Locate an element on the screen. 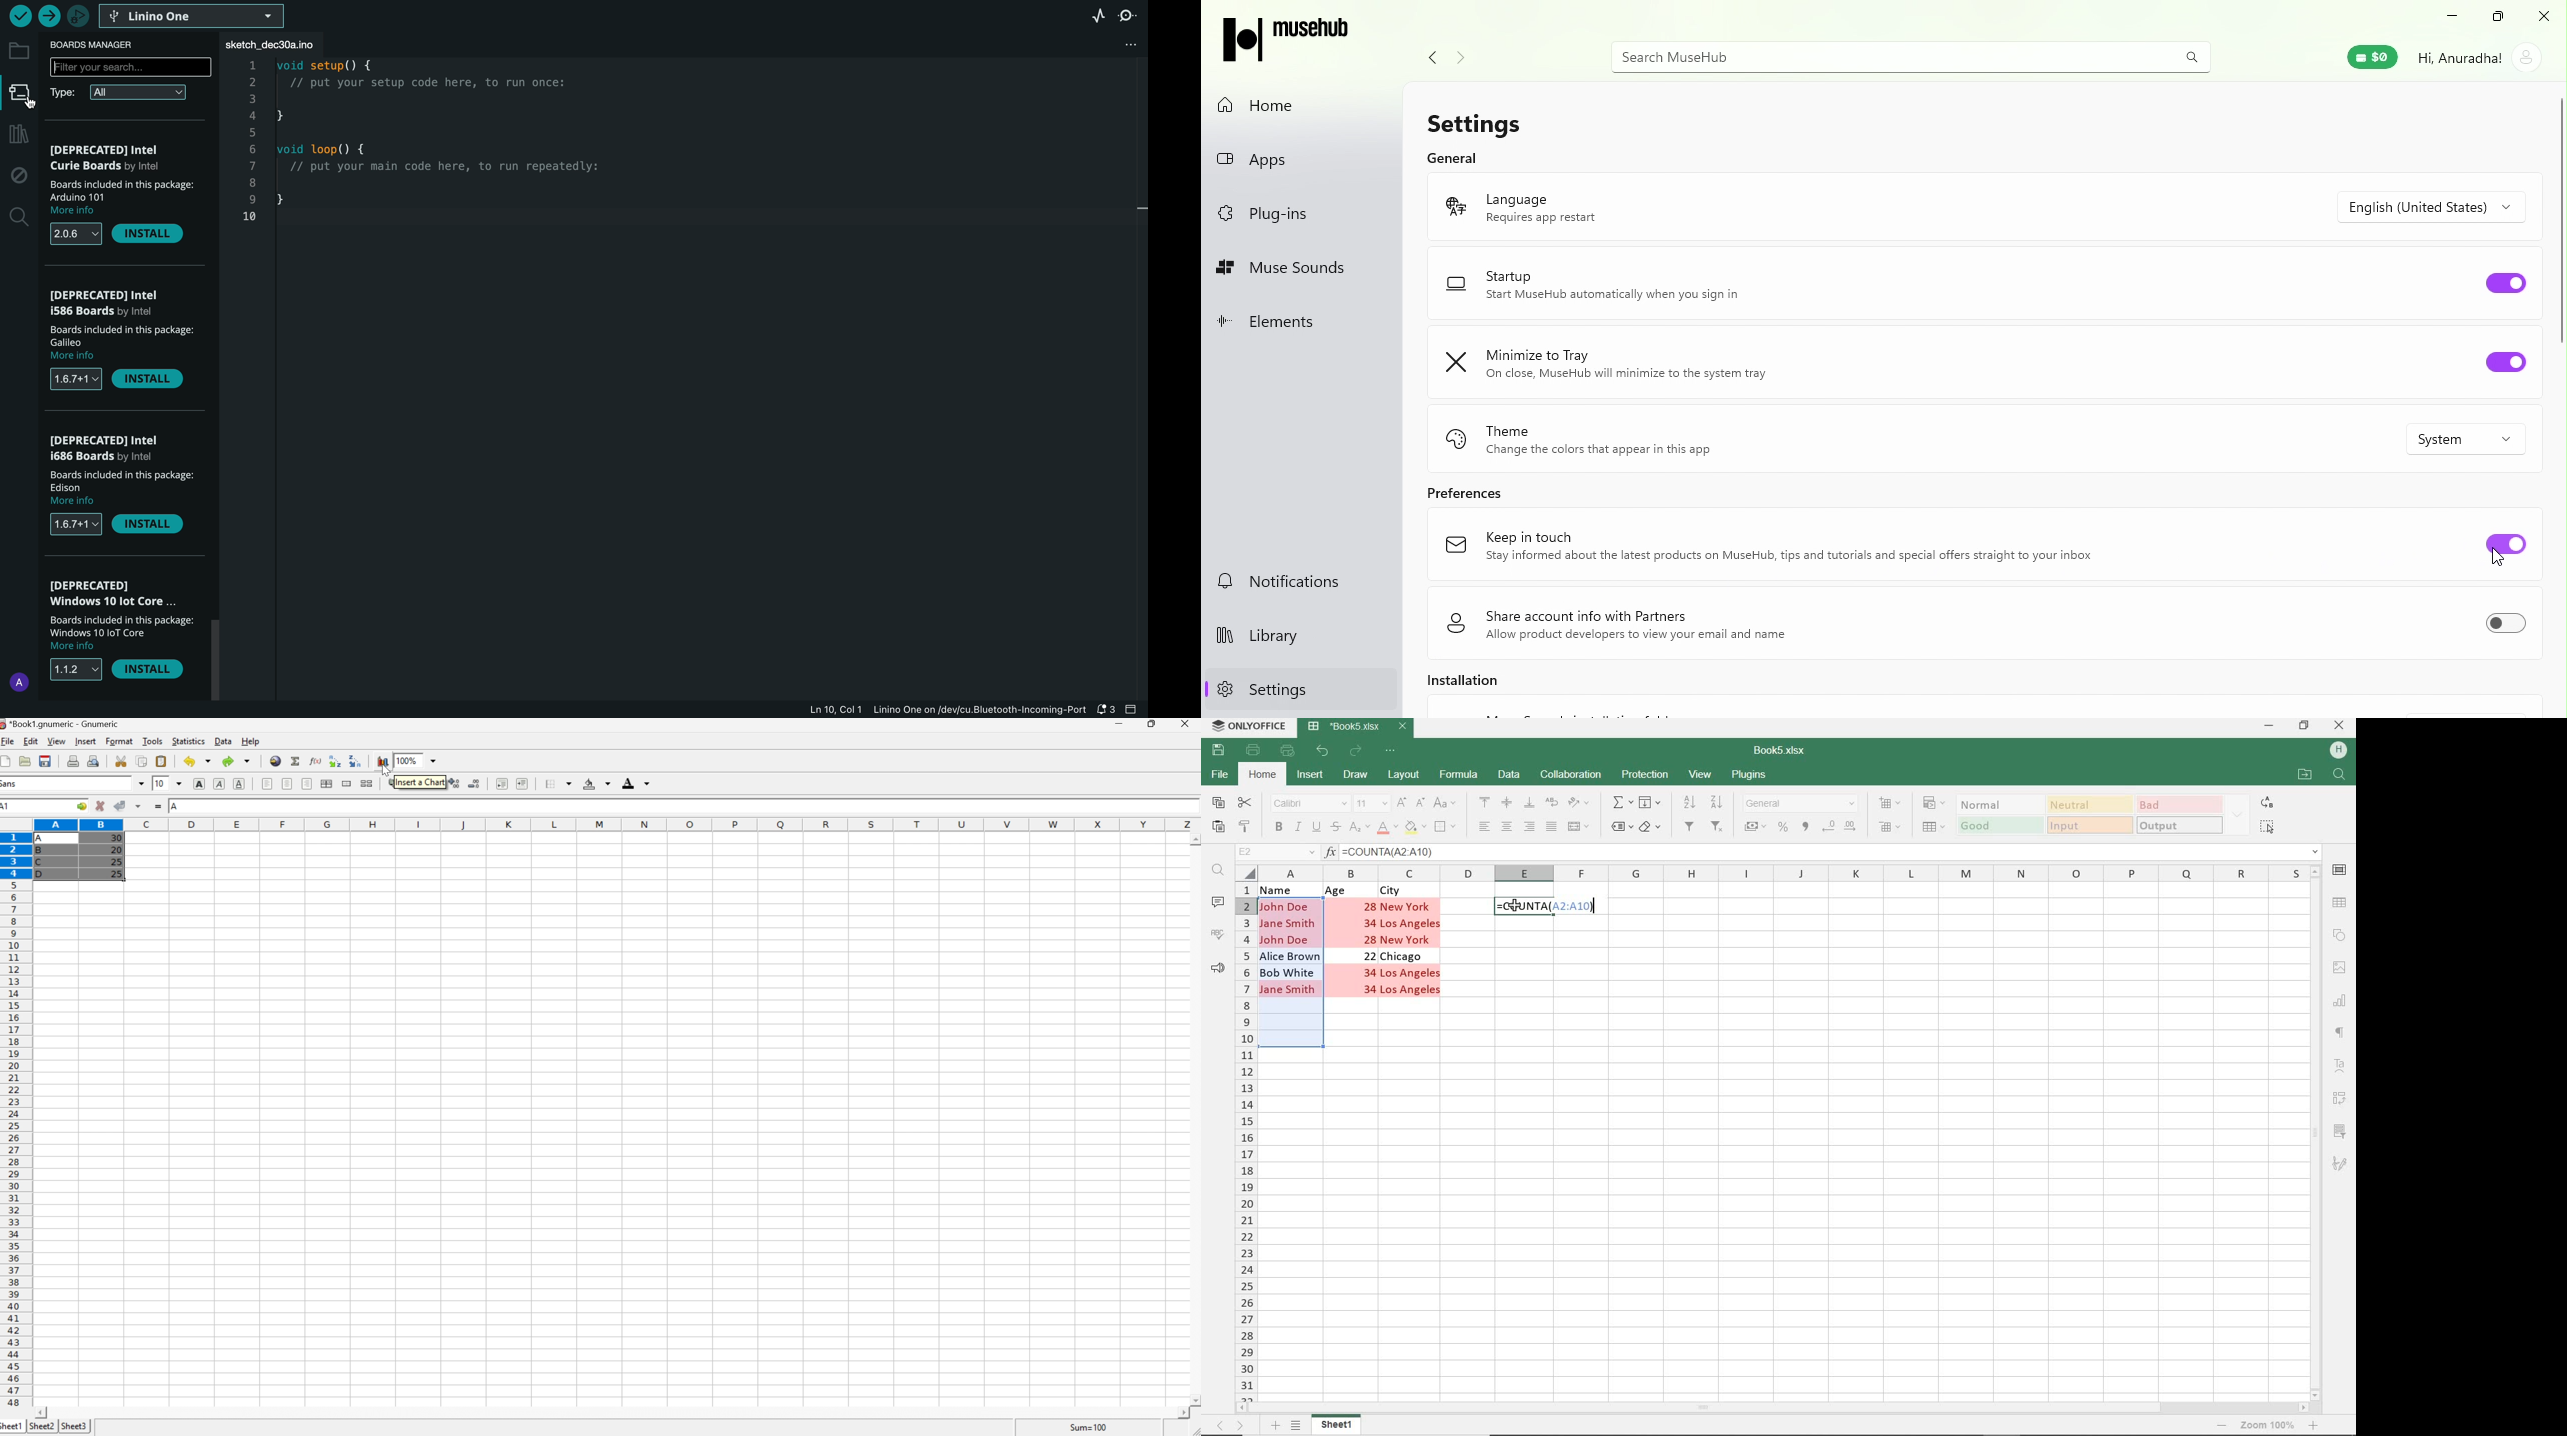  ALIGN BOTTOM is located at coordinates (1528, 803).